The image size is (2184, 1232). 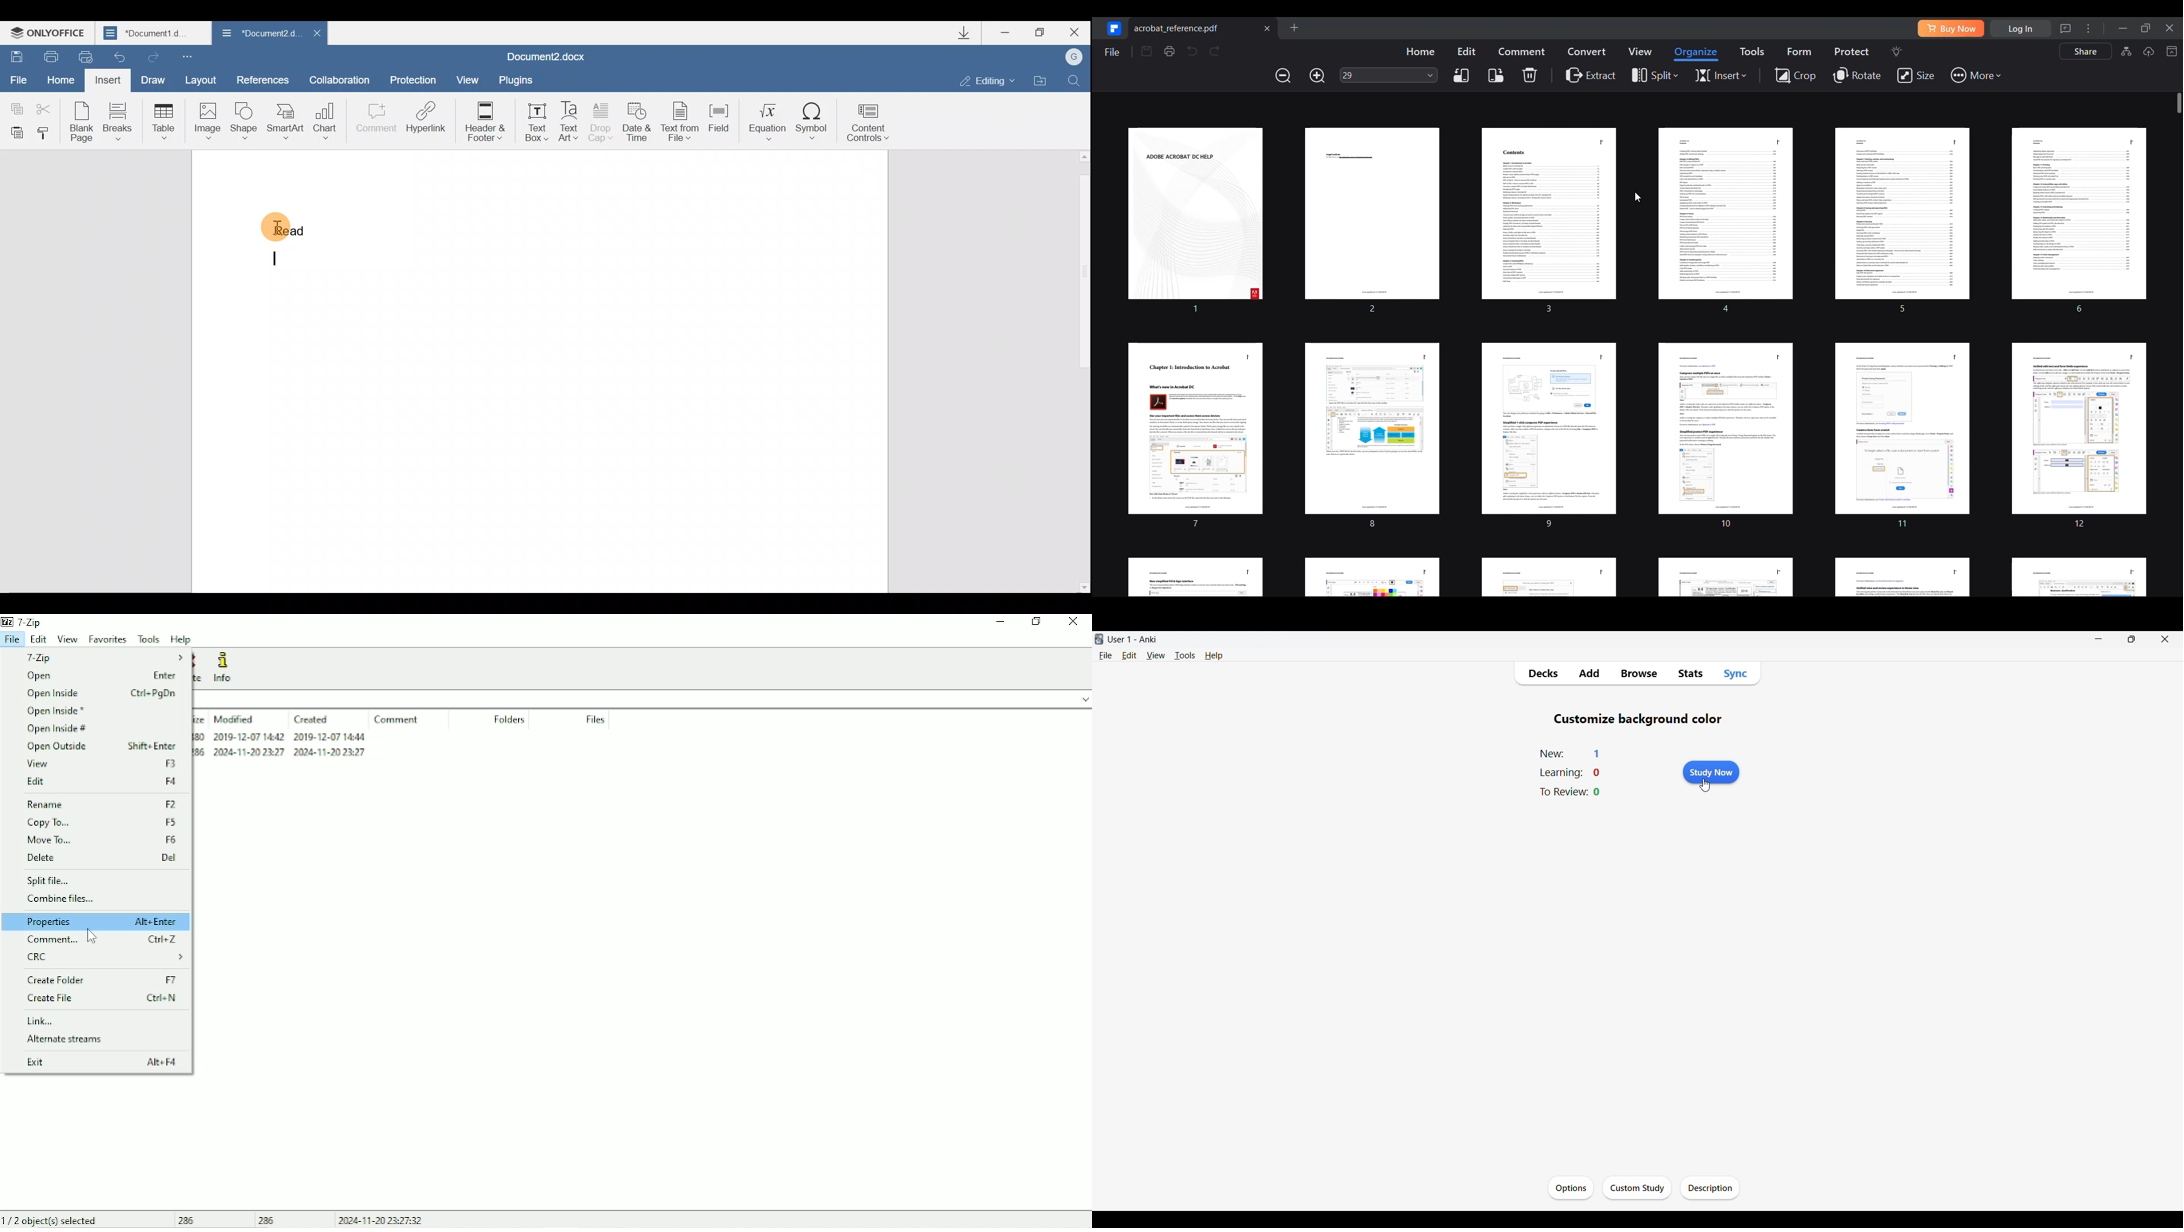 What do you see at coordinates (815, 122) in the screenshot?
I see `Symbol` at bounding box center [815, 122].